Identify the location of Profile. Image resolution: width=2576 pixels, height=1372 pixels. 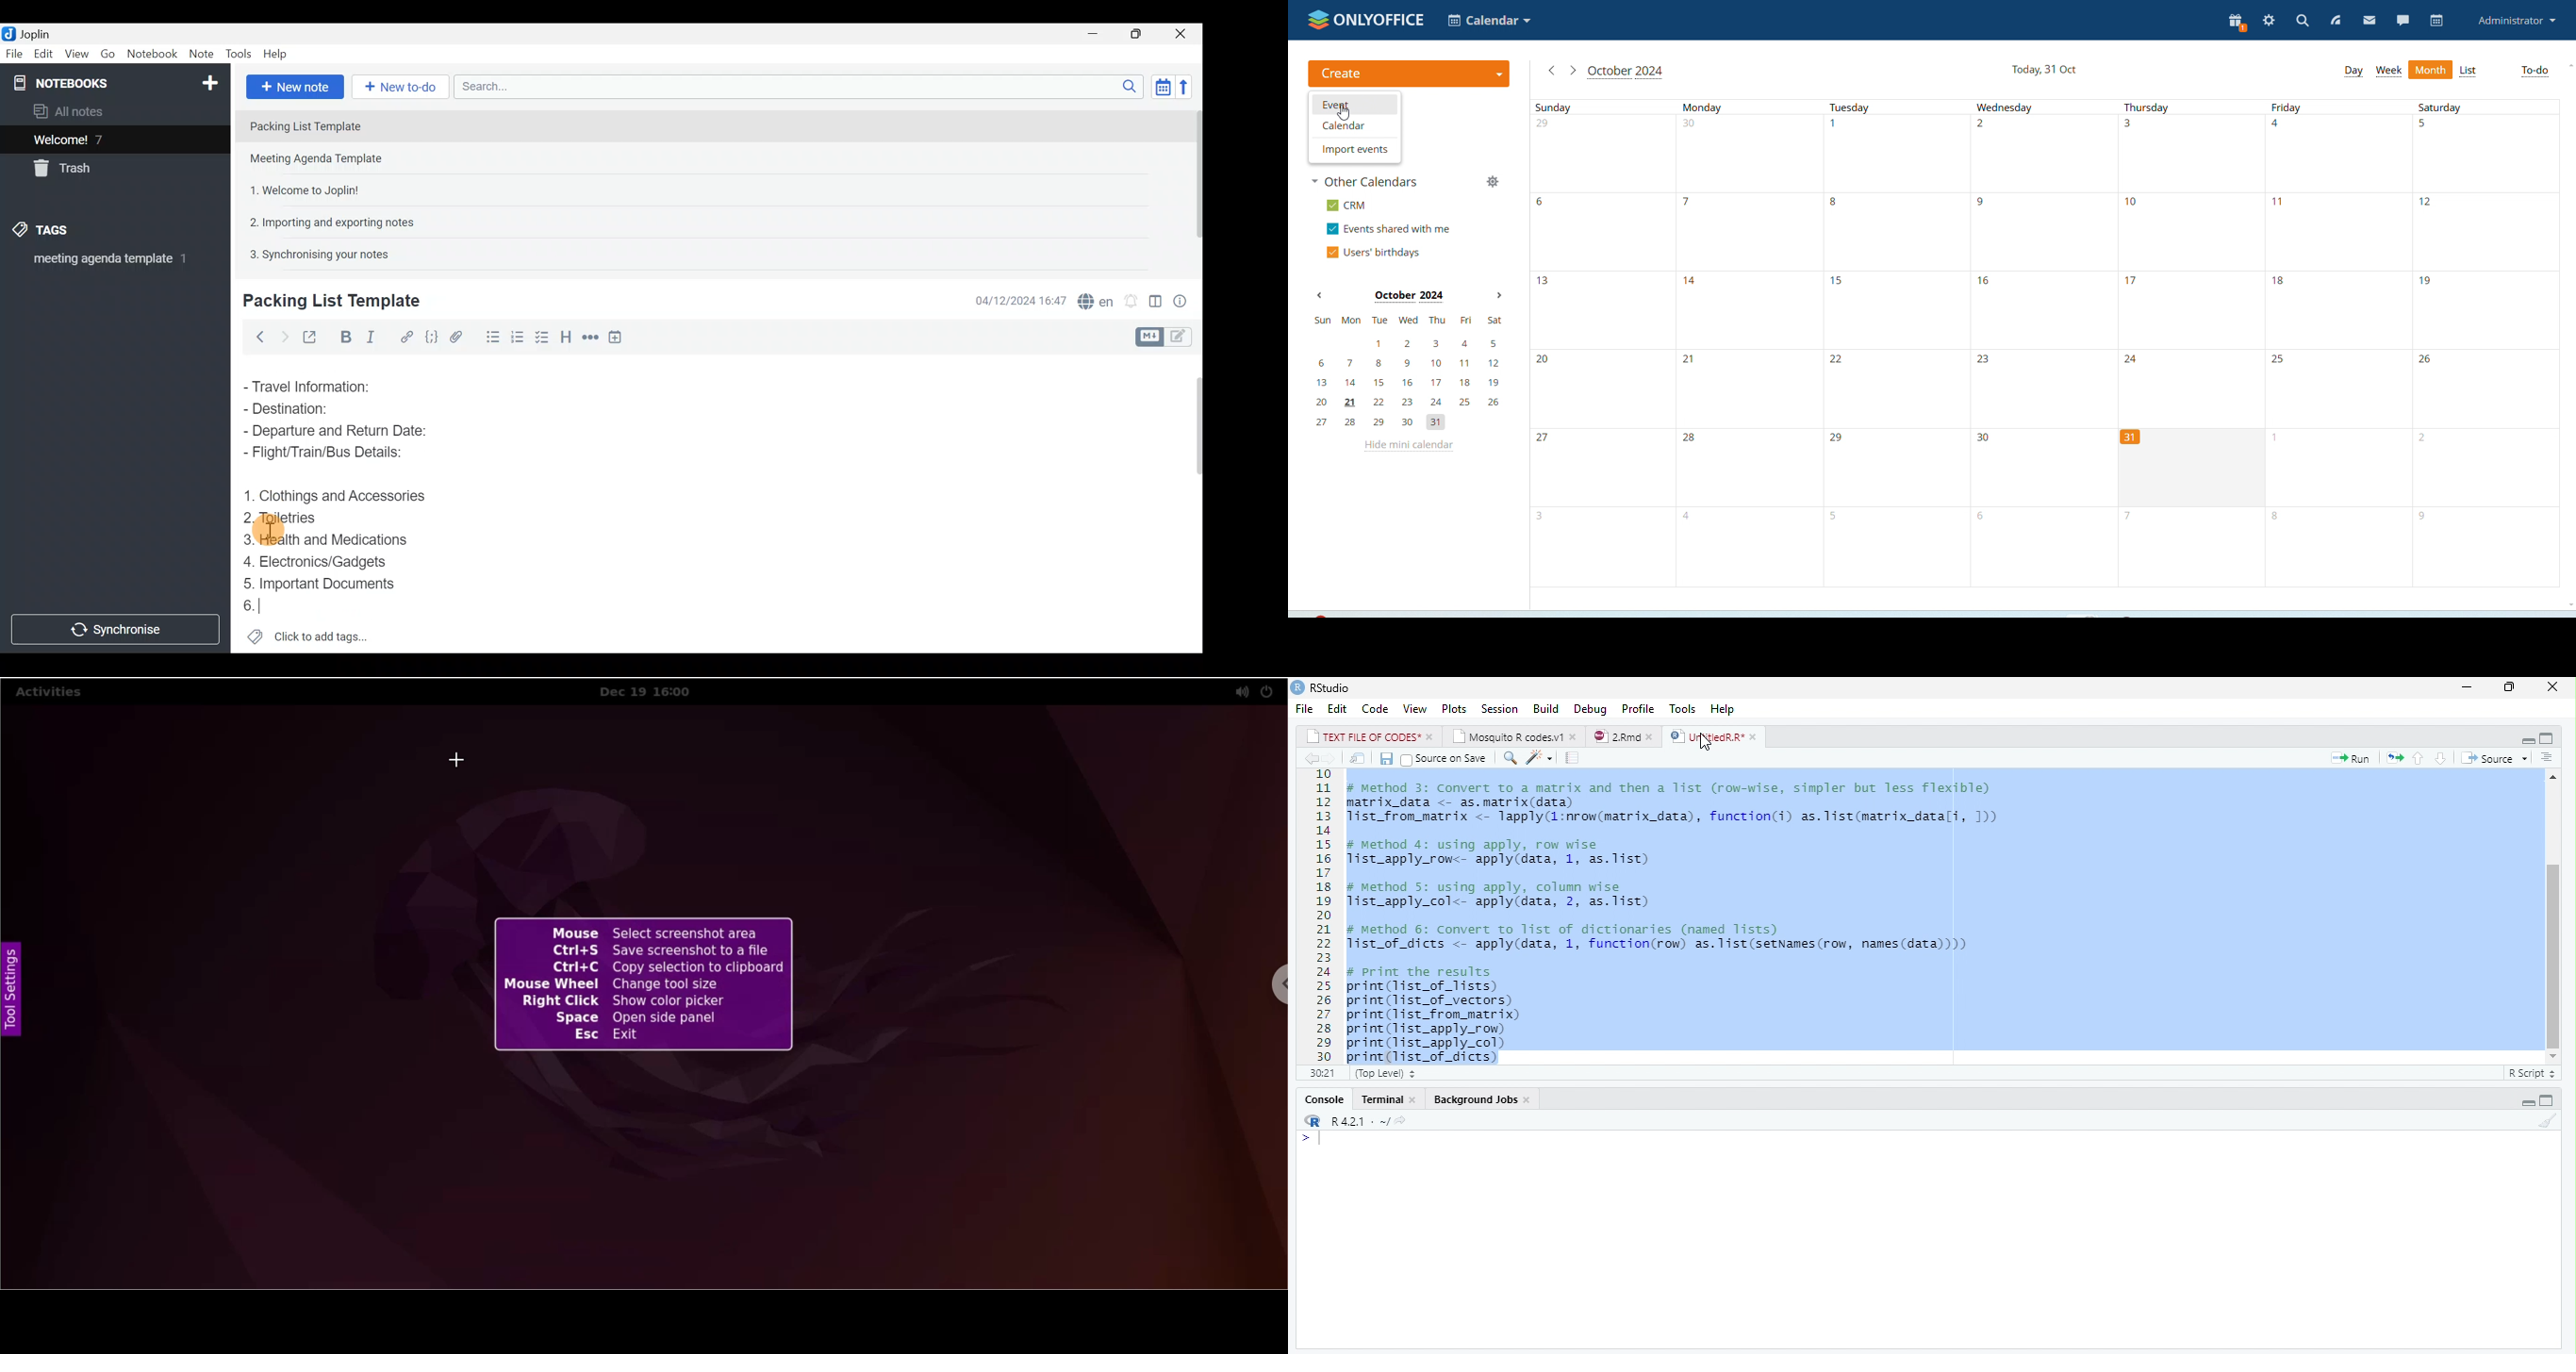
(1639, 707).